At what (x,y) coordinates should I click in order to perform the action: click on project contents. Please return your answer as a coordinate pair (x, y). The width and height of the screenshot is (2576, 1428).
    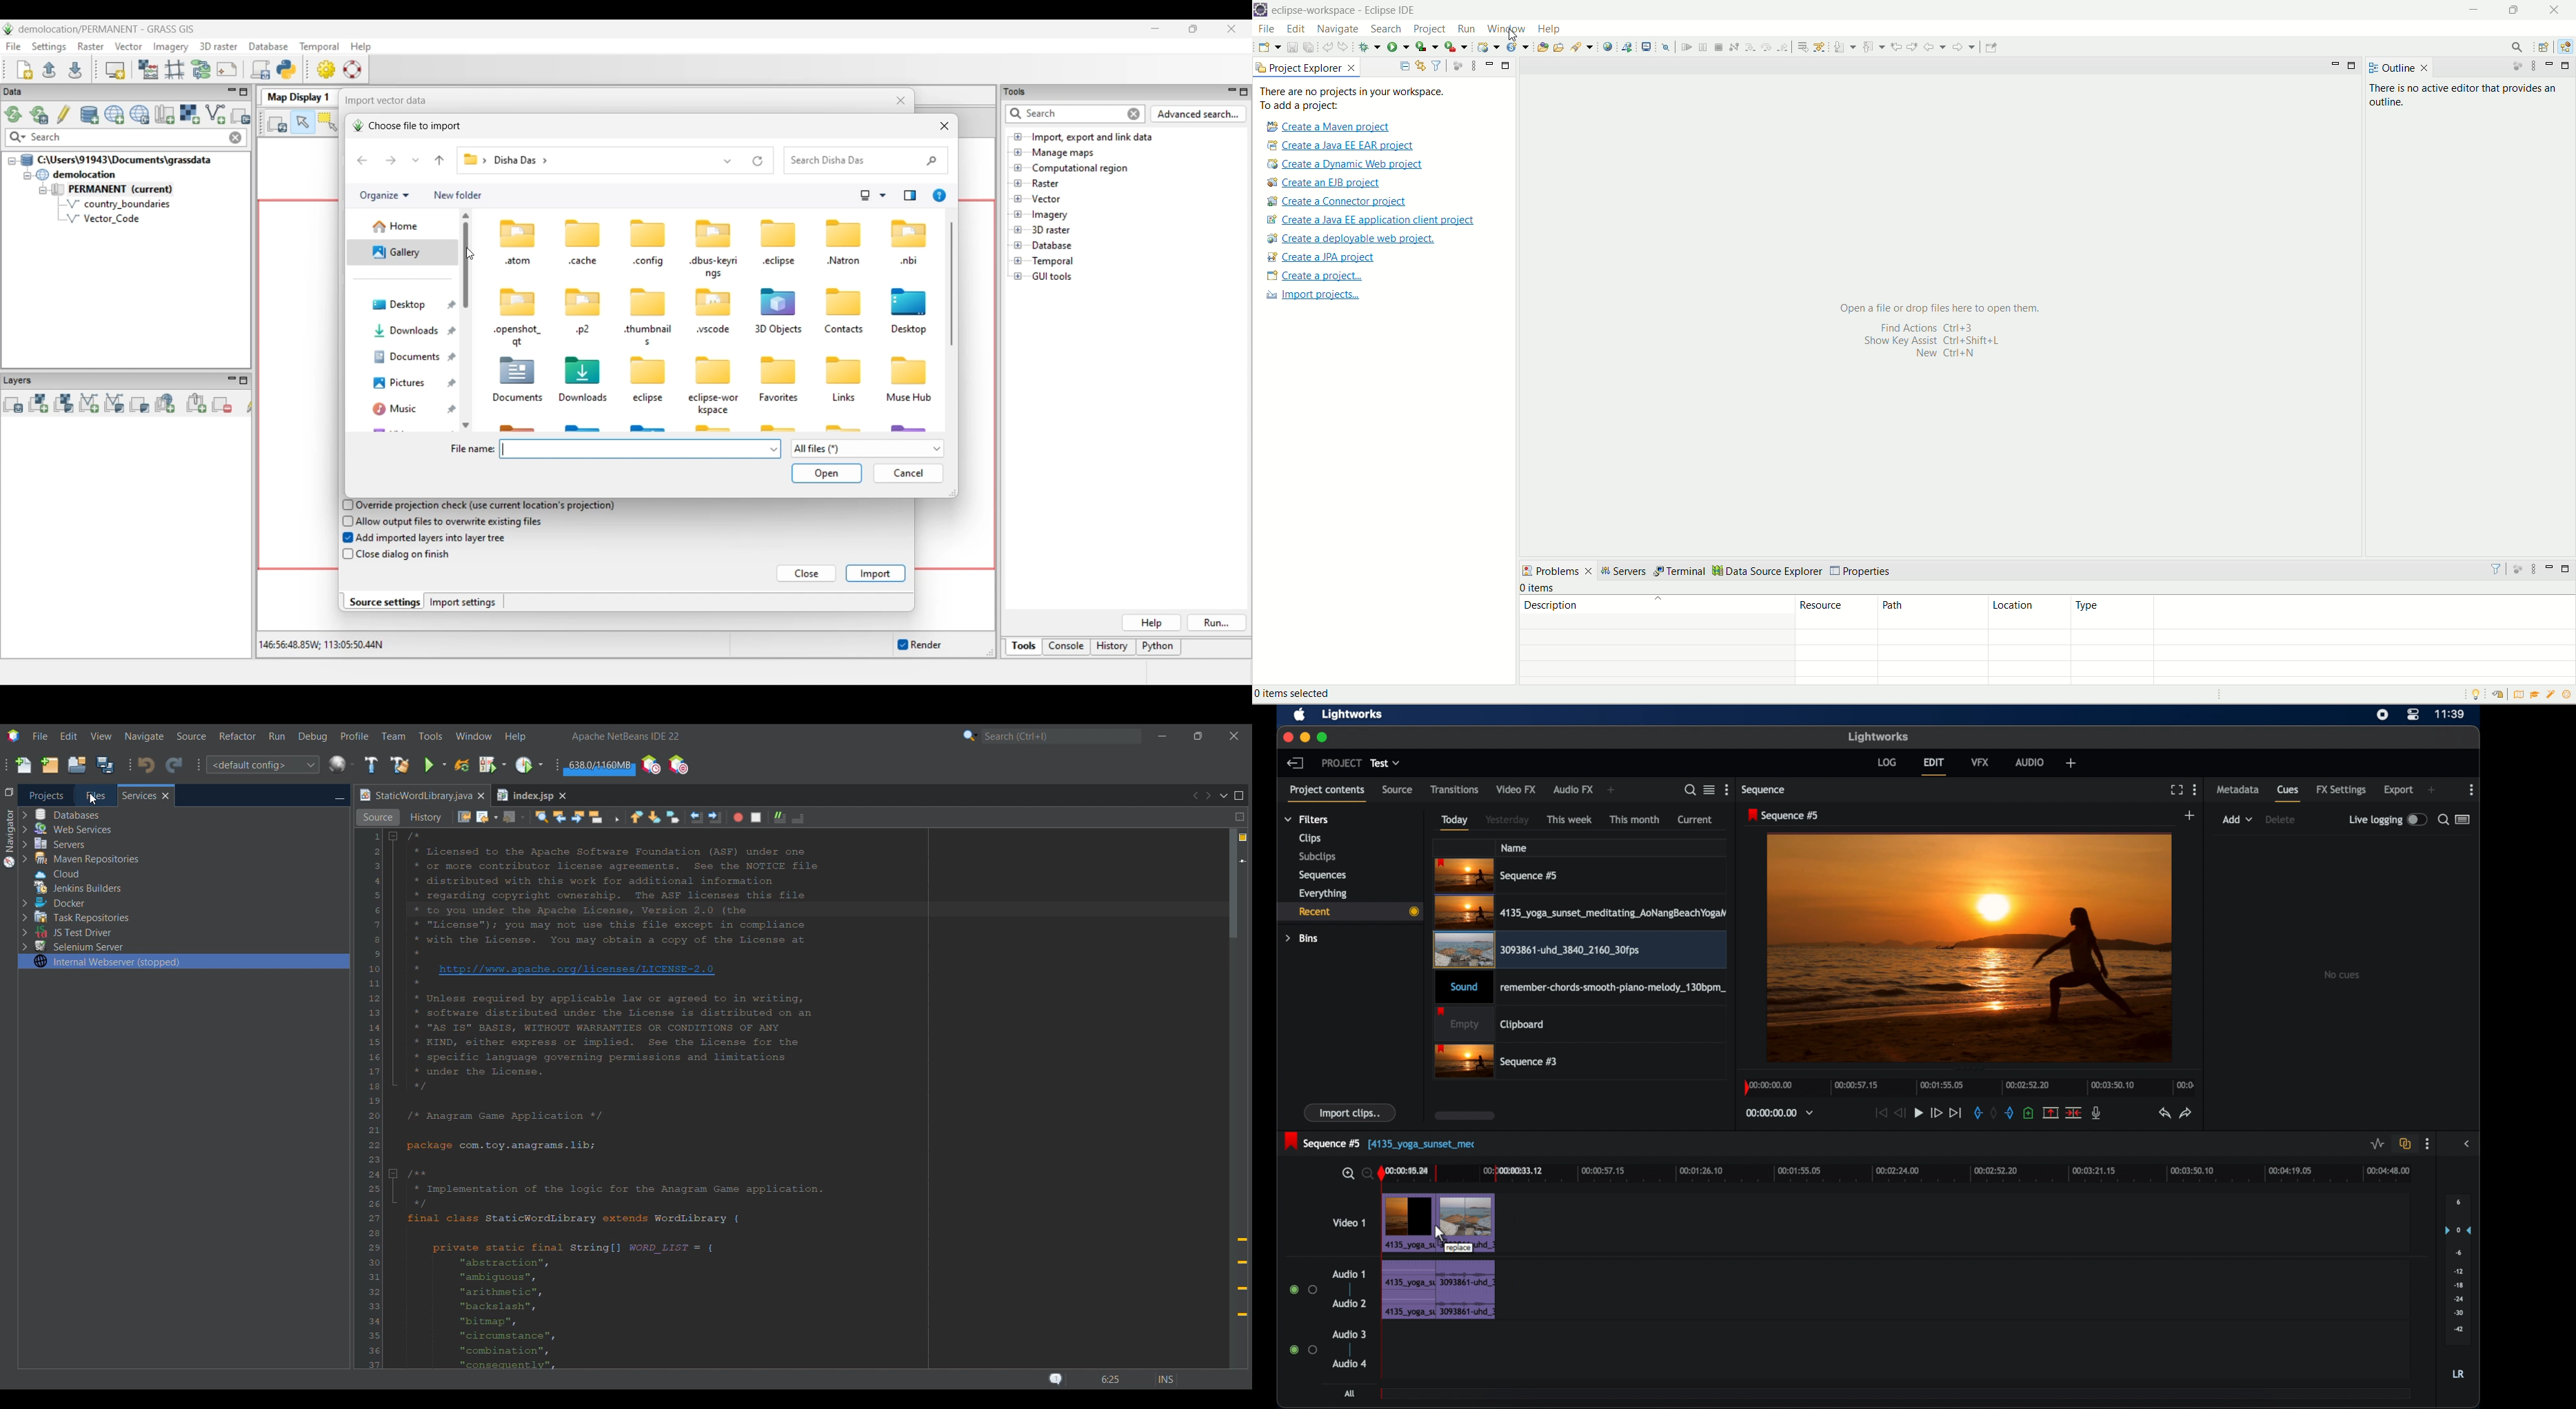
    Looking at the image, I should click on (1327, 794).